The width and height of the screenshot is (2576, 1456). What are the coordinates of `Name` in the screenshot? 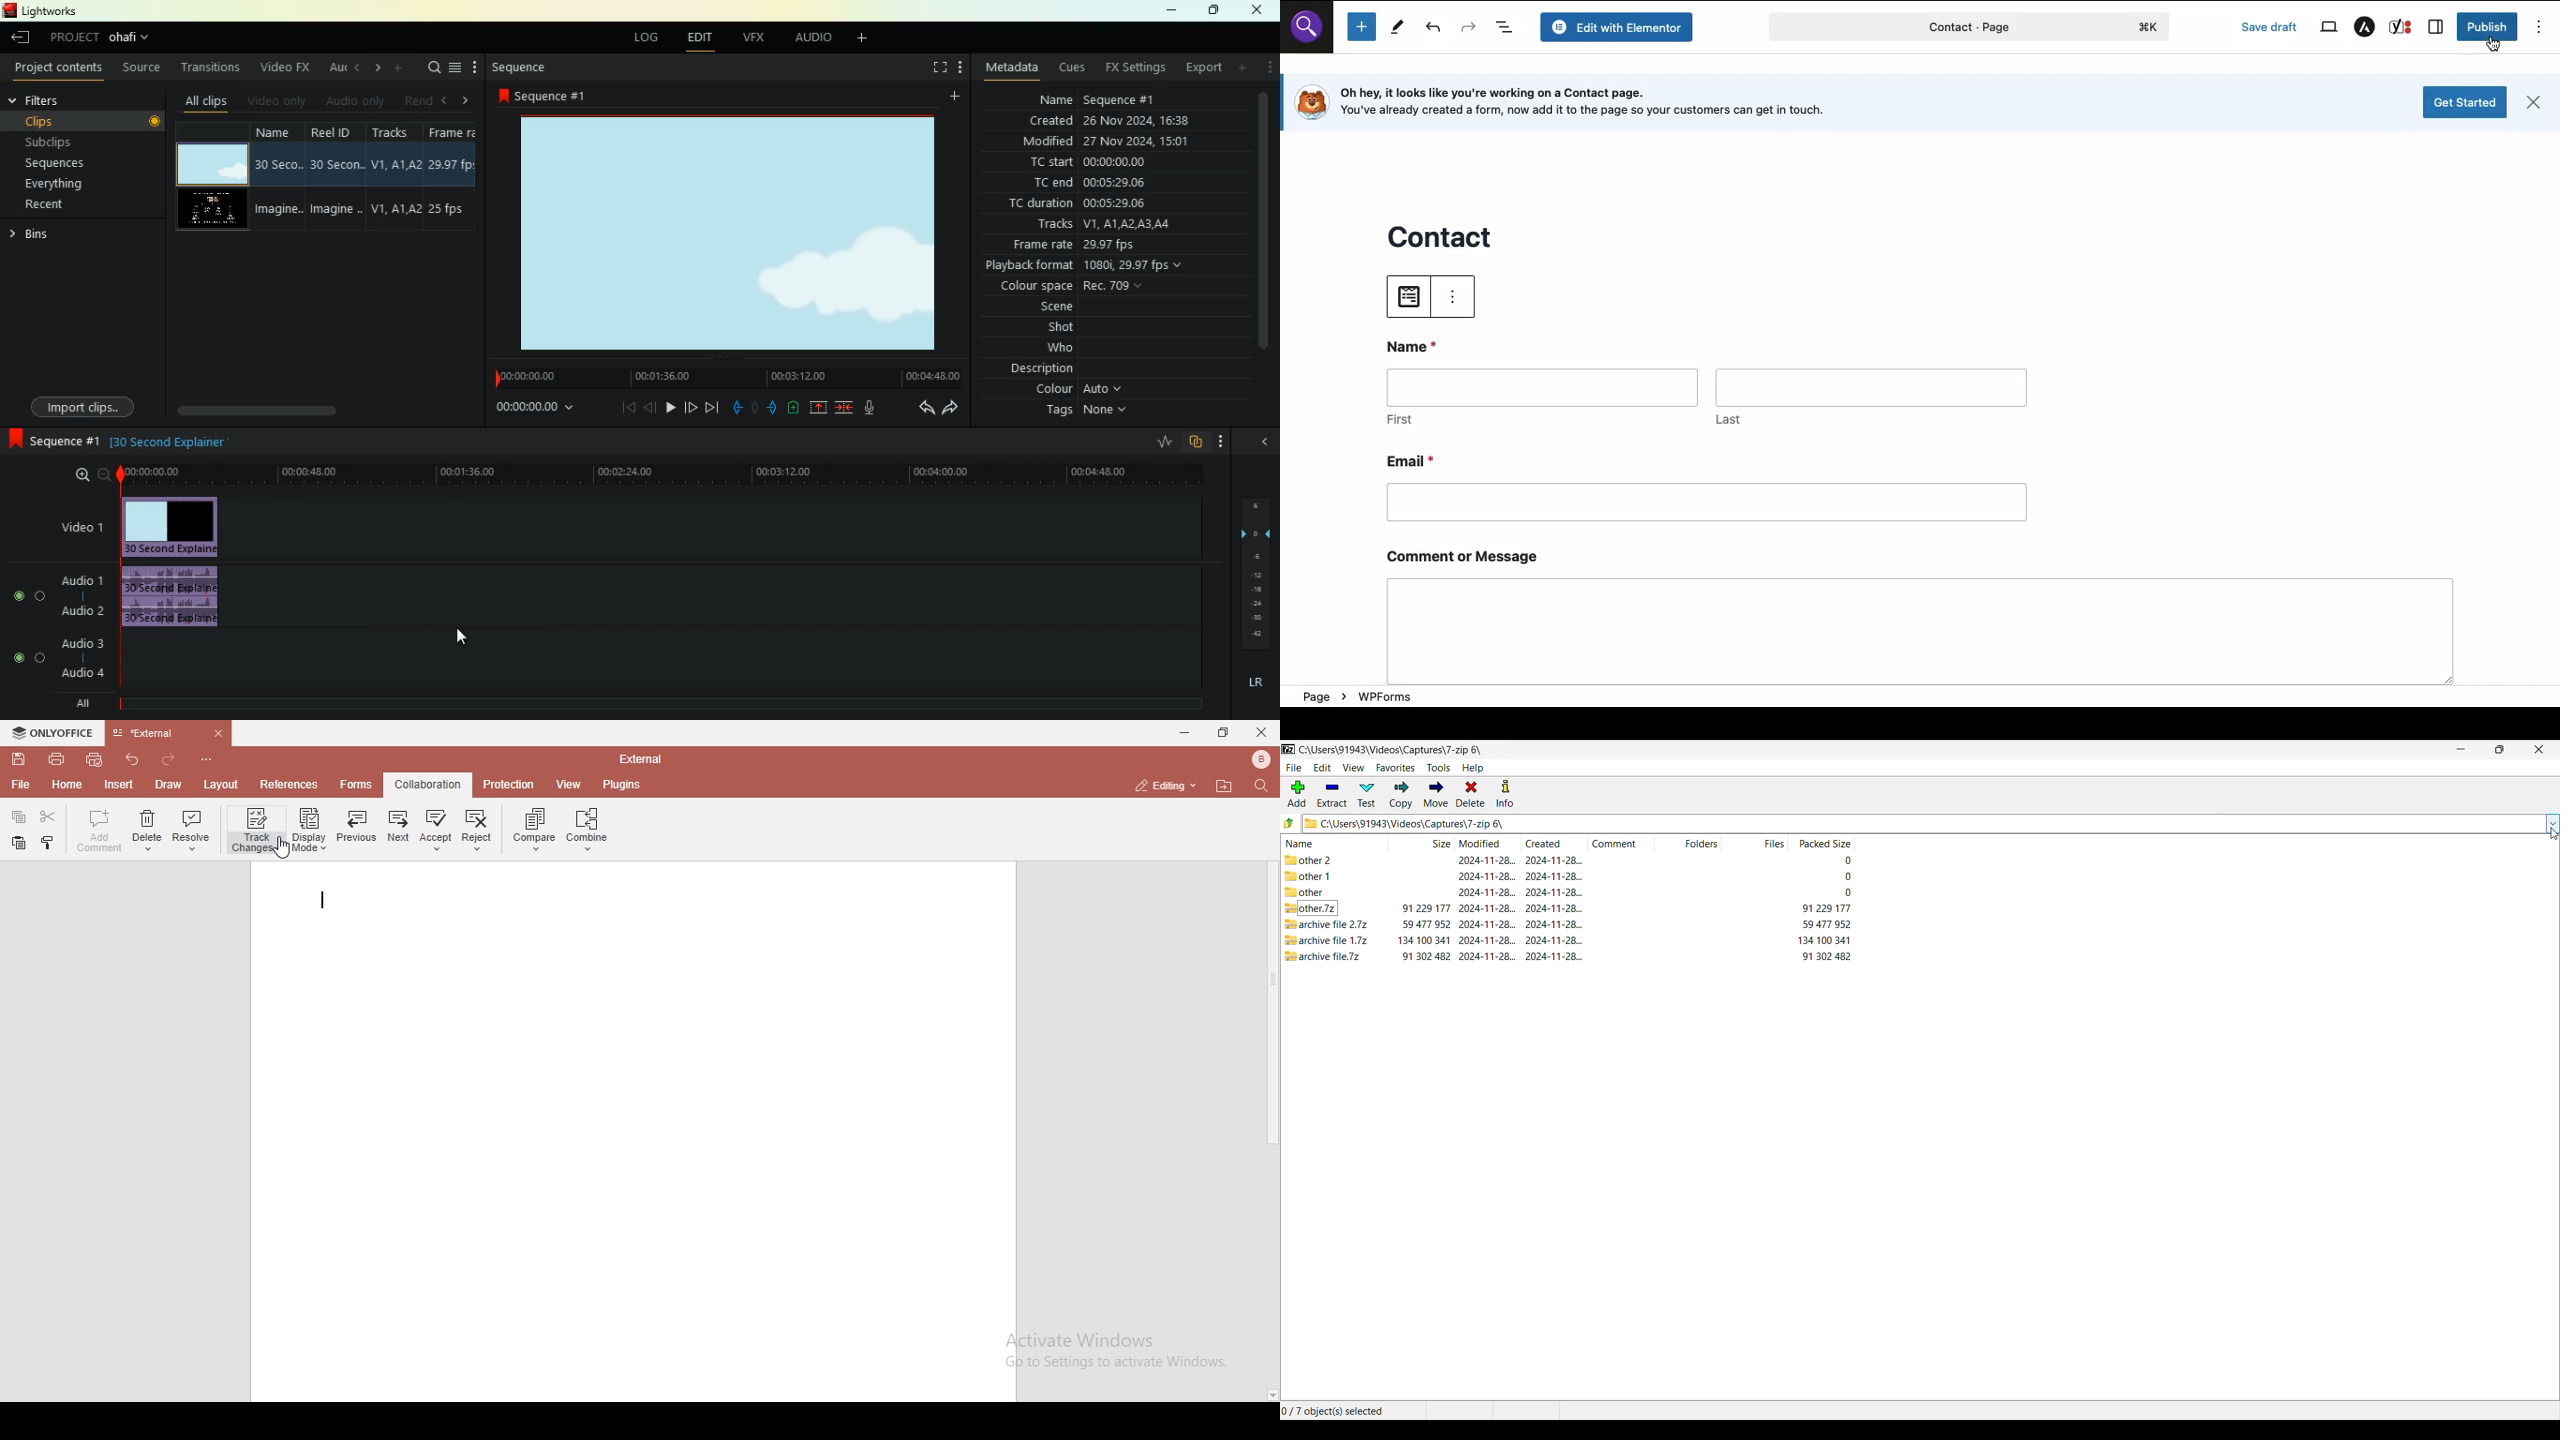 It's located at (1416, 345).